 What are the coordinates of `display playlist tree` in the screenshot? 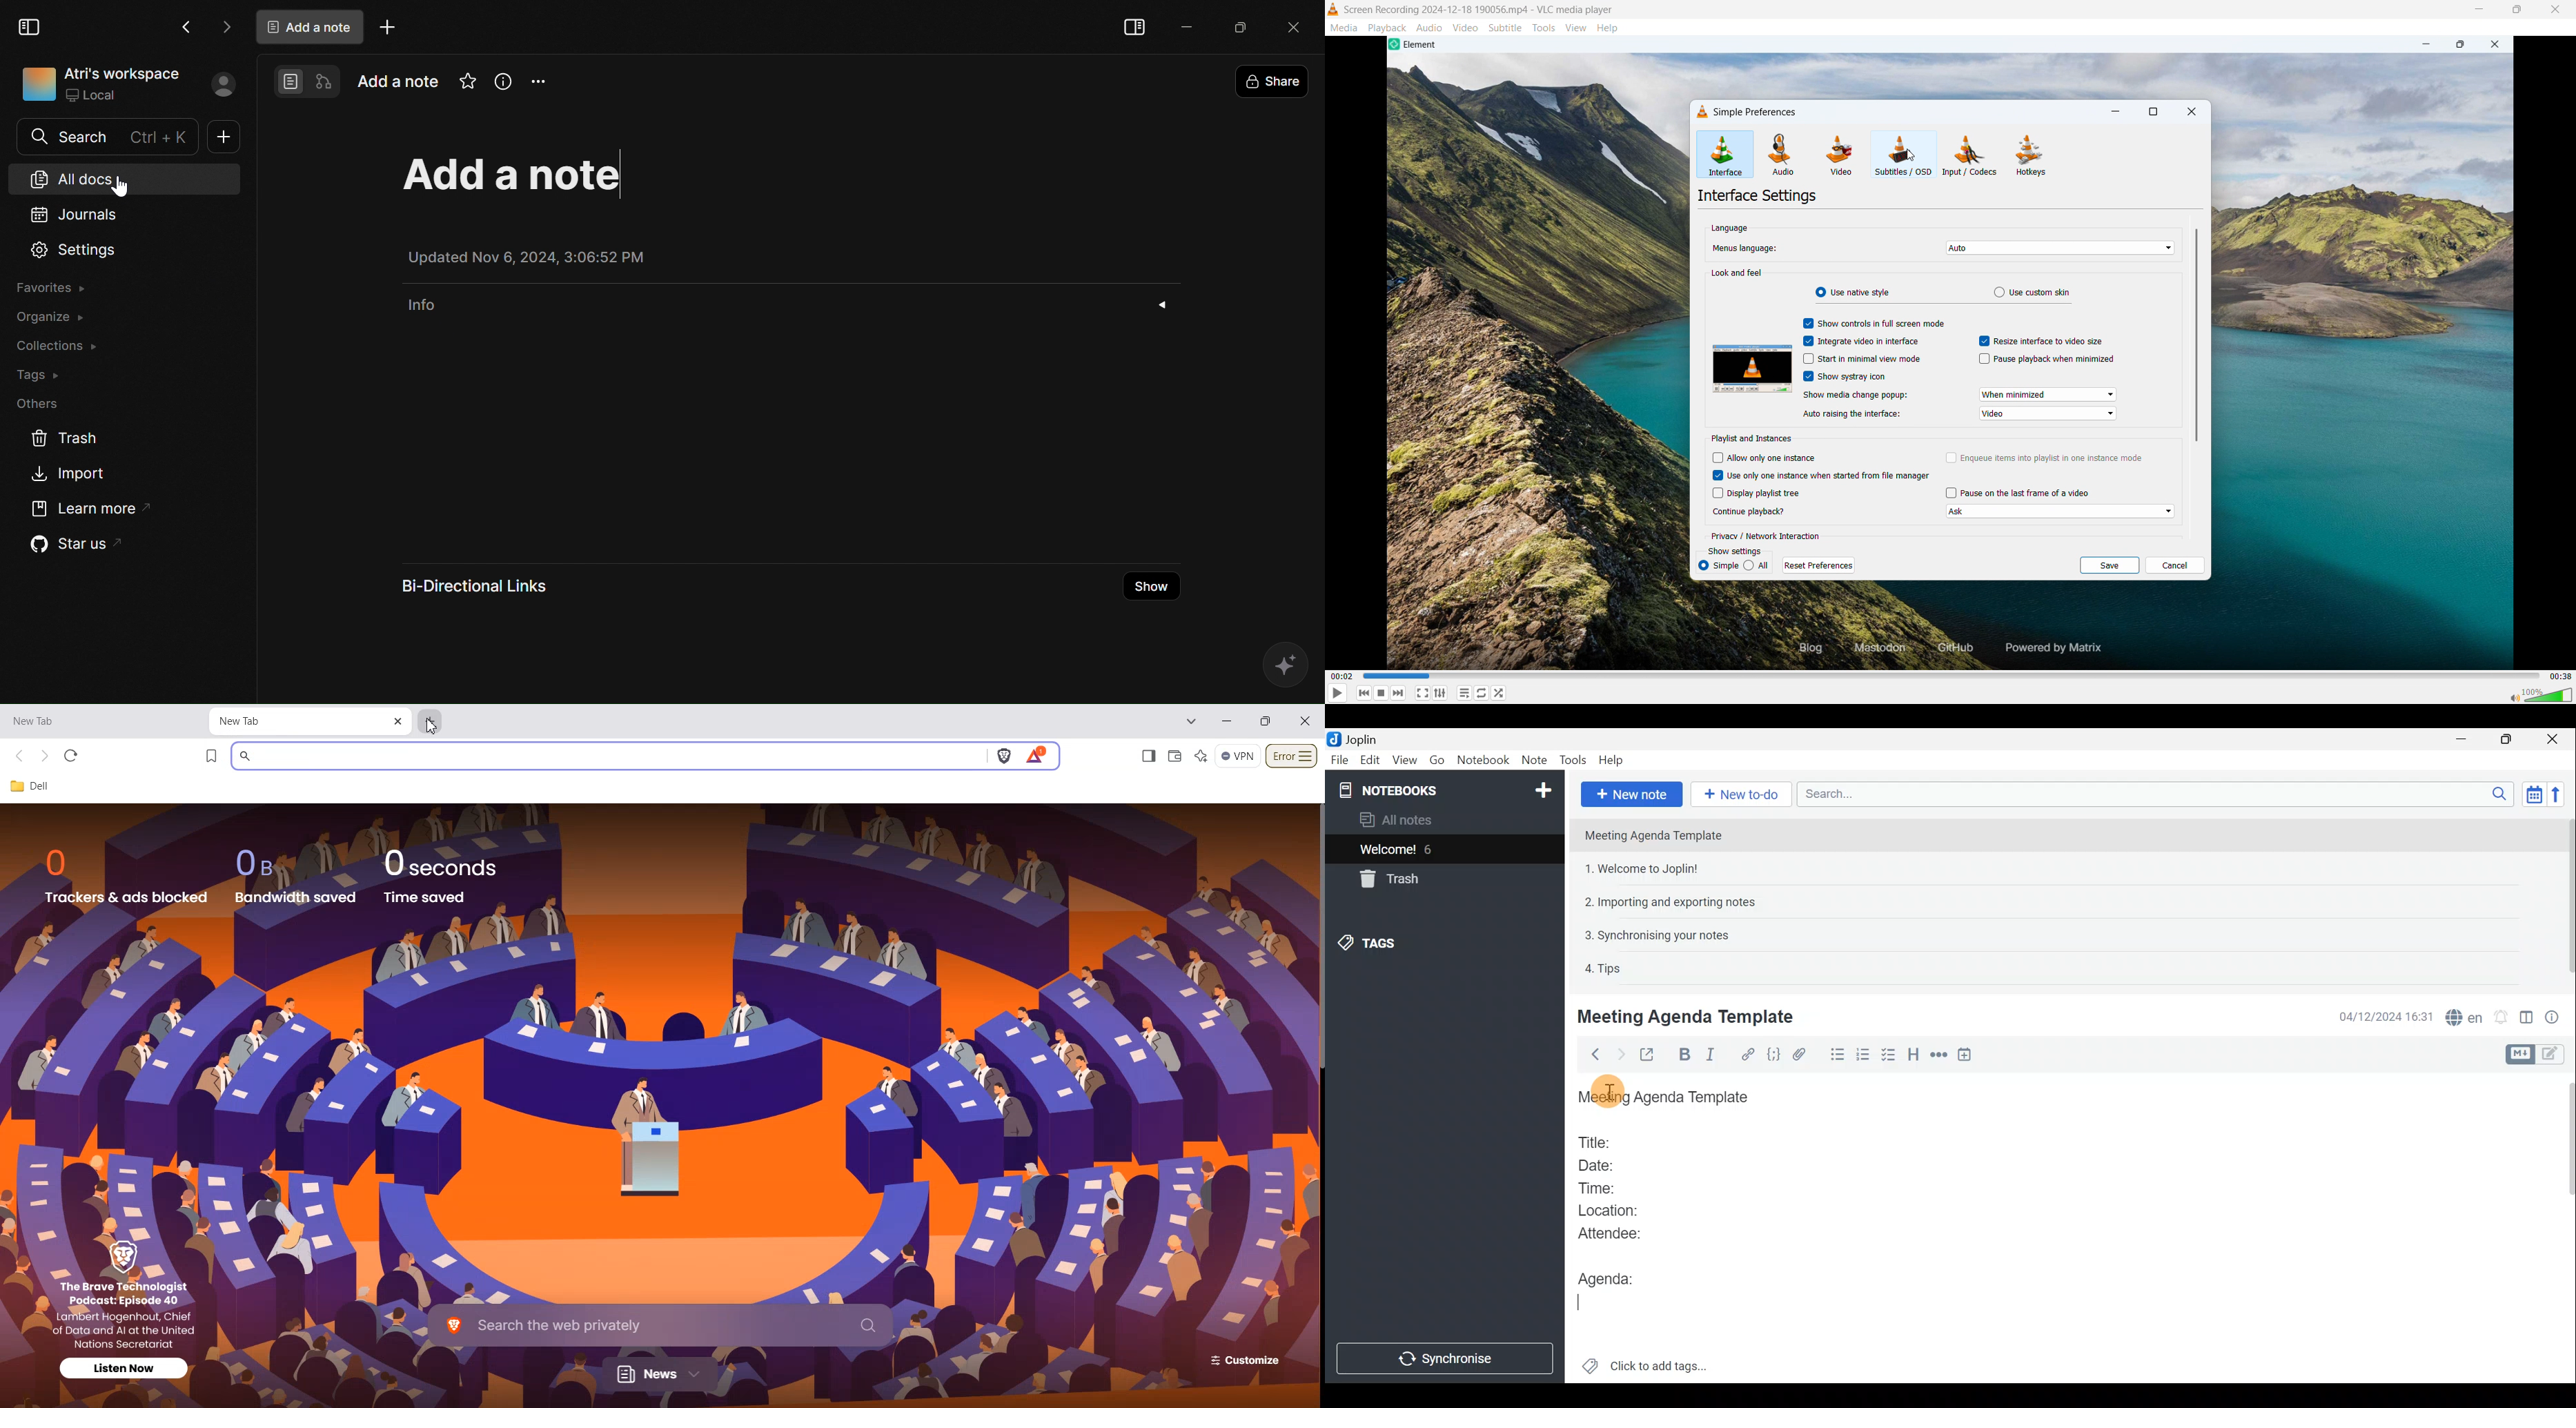 It's located at (1755, 492).